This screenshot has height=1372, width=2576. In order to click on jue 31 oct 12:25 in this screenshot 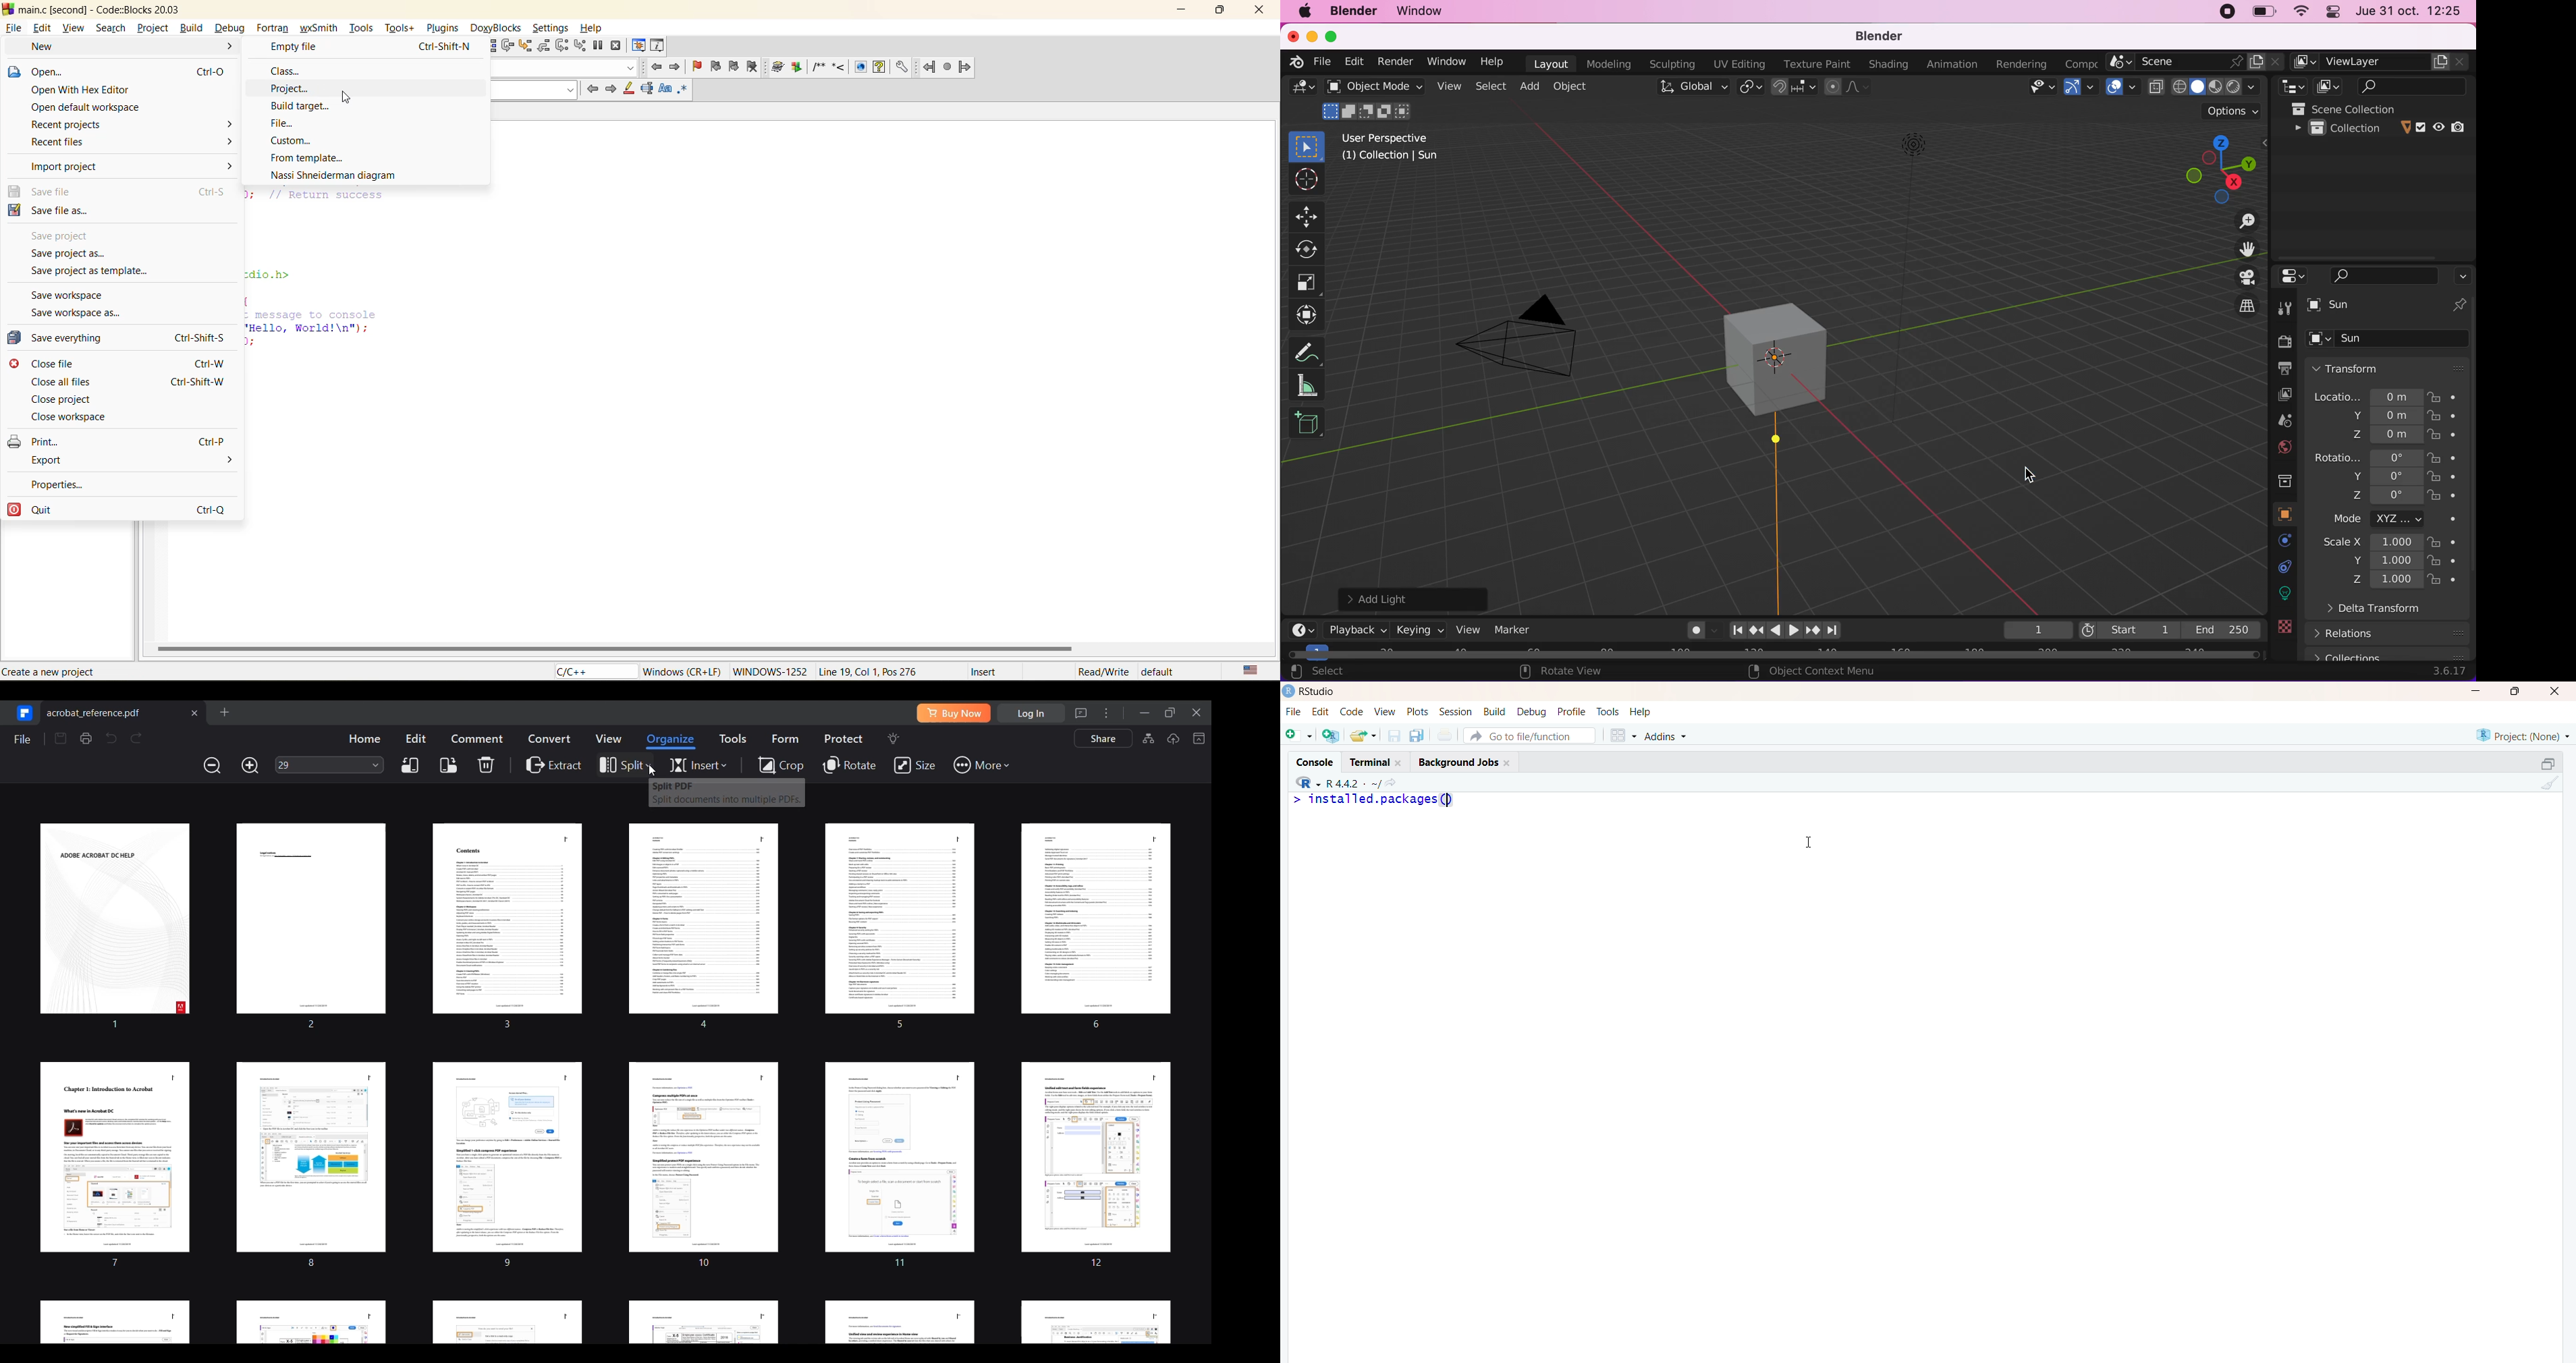, I will do `click(2410, 12)`.